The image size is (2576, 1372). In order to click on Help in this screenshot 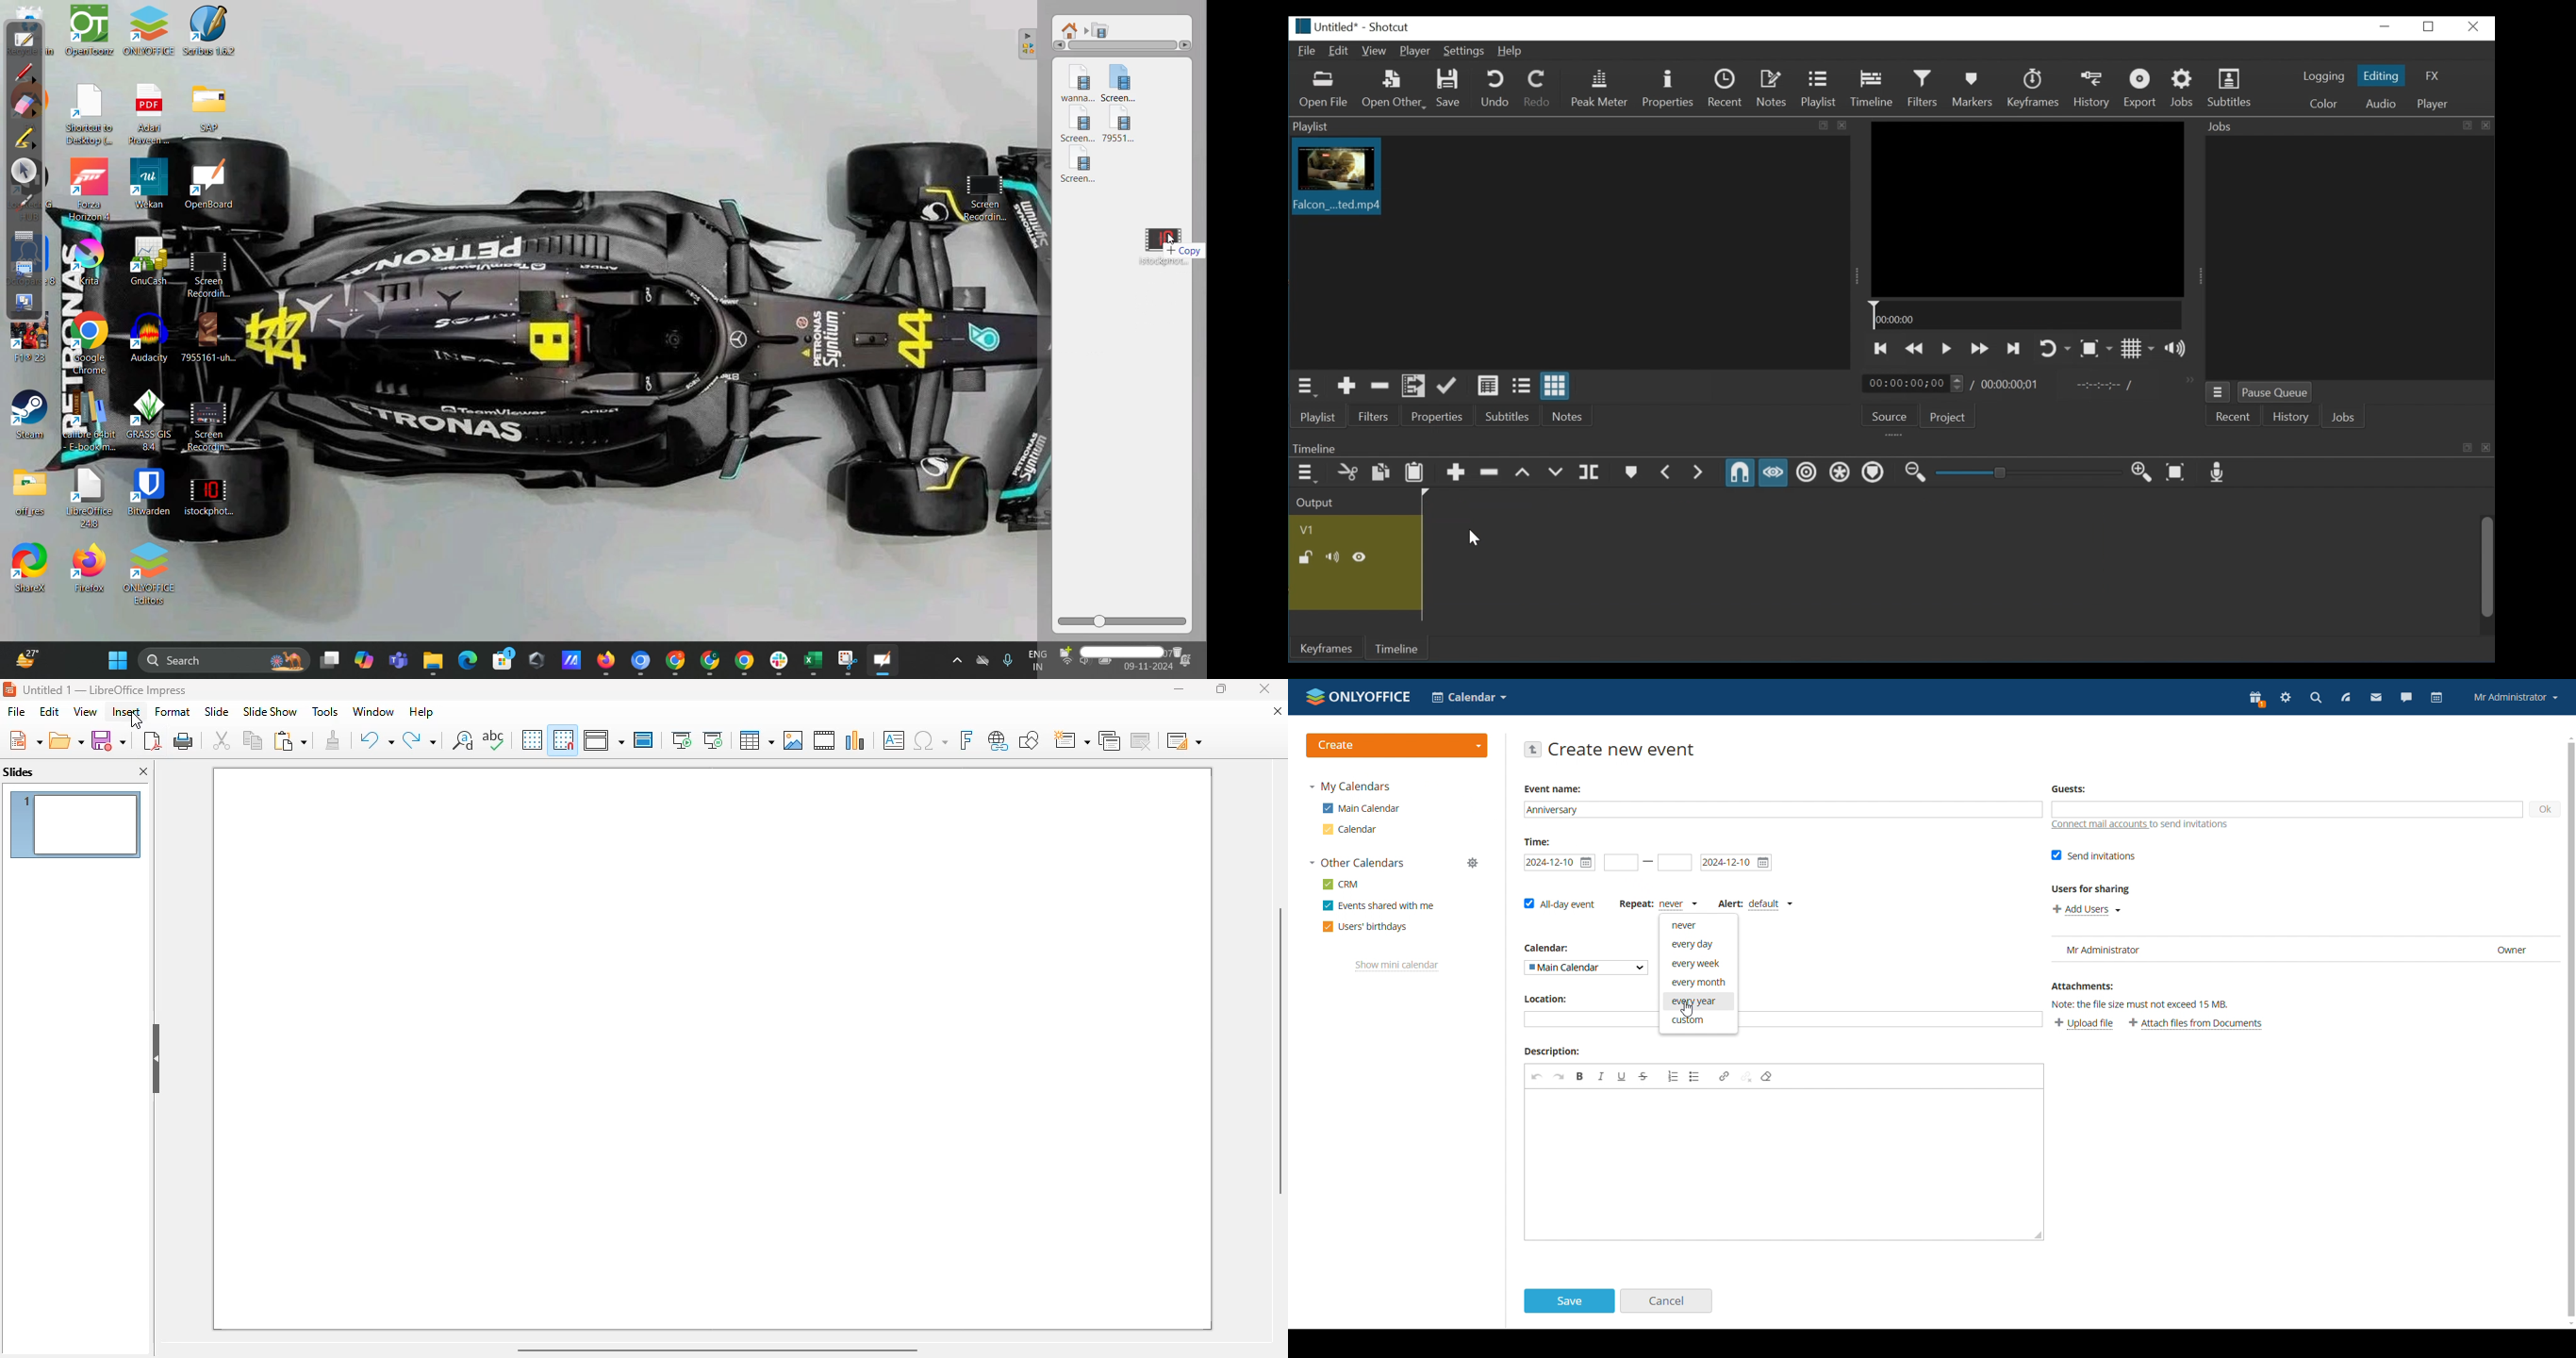, I will do `click(1511, 52)`.